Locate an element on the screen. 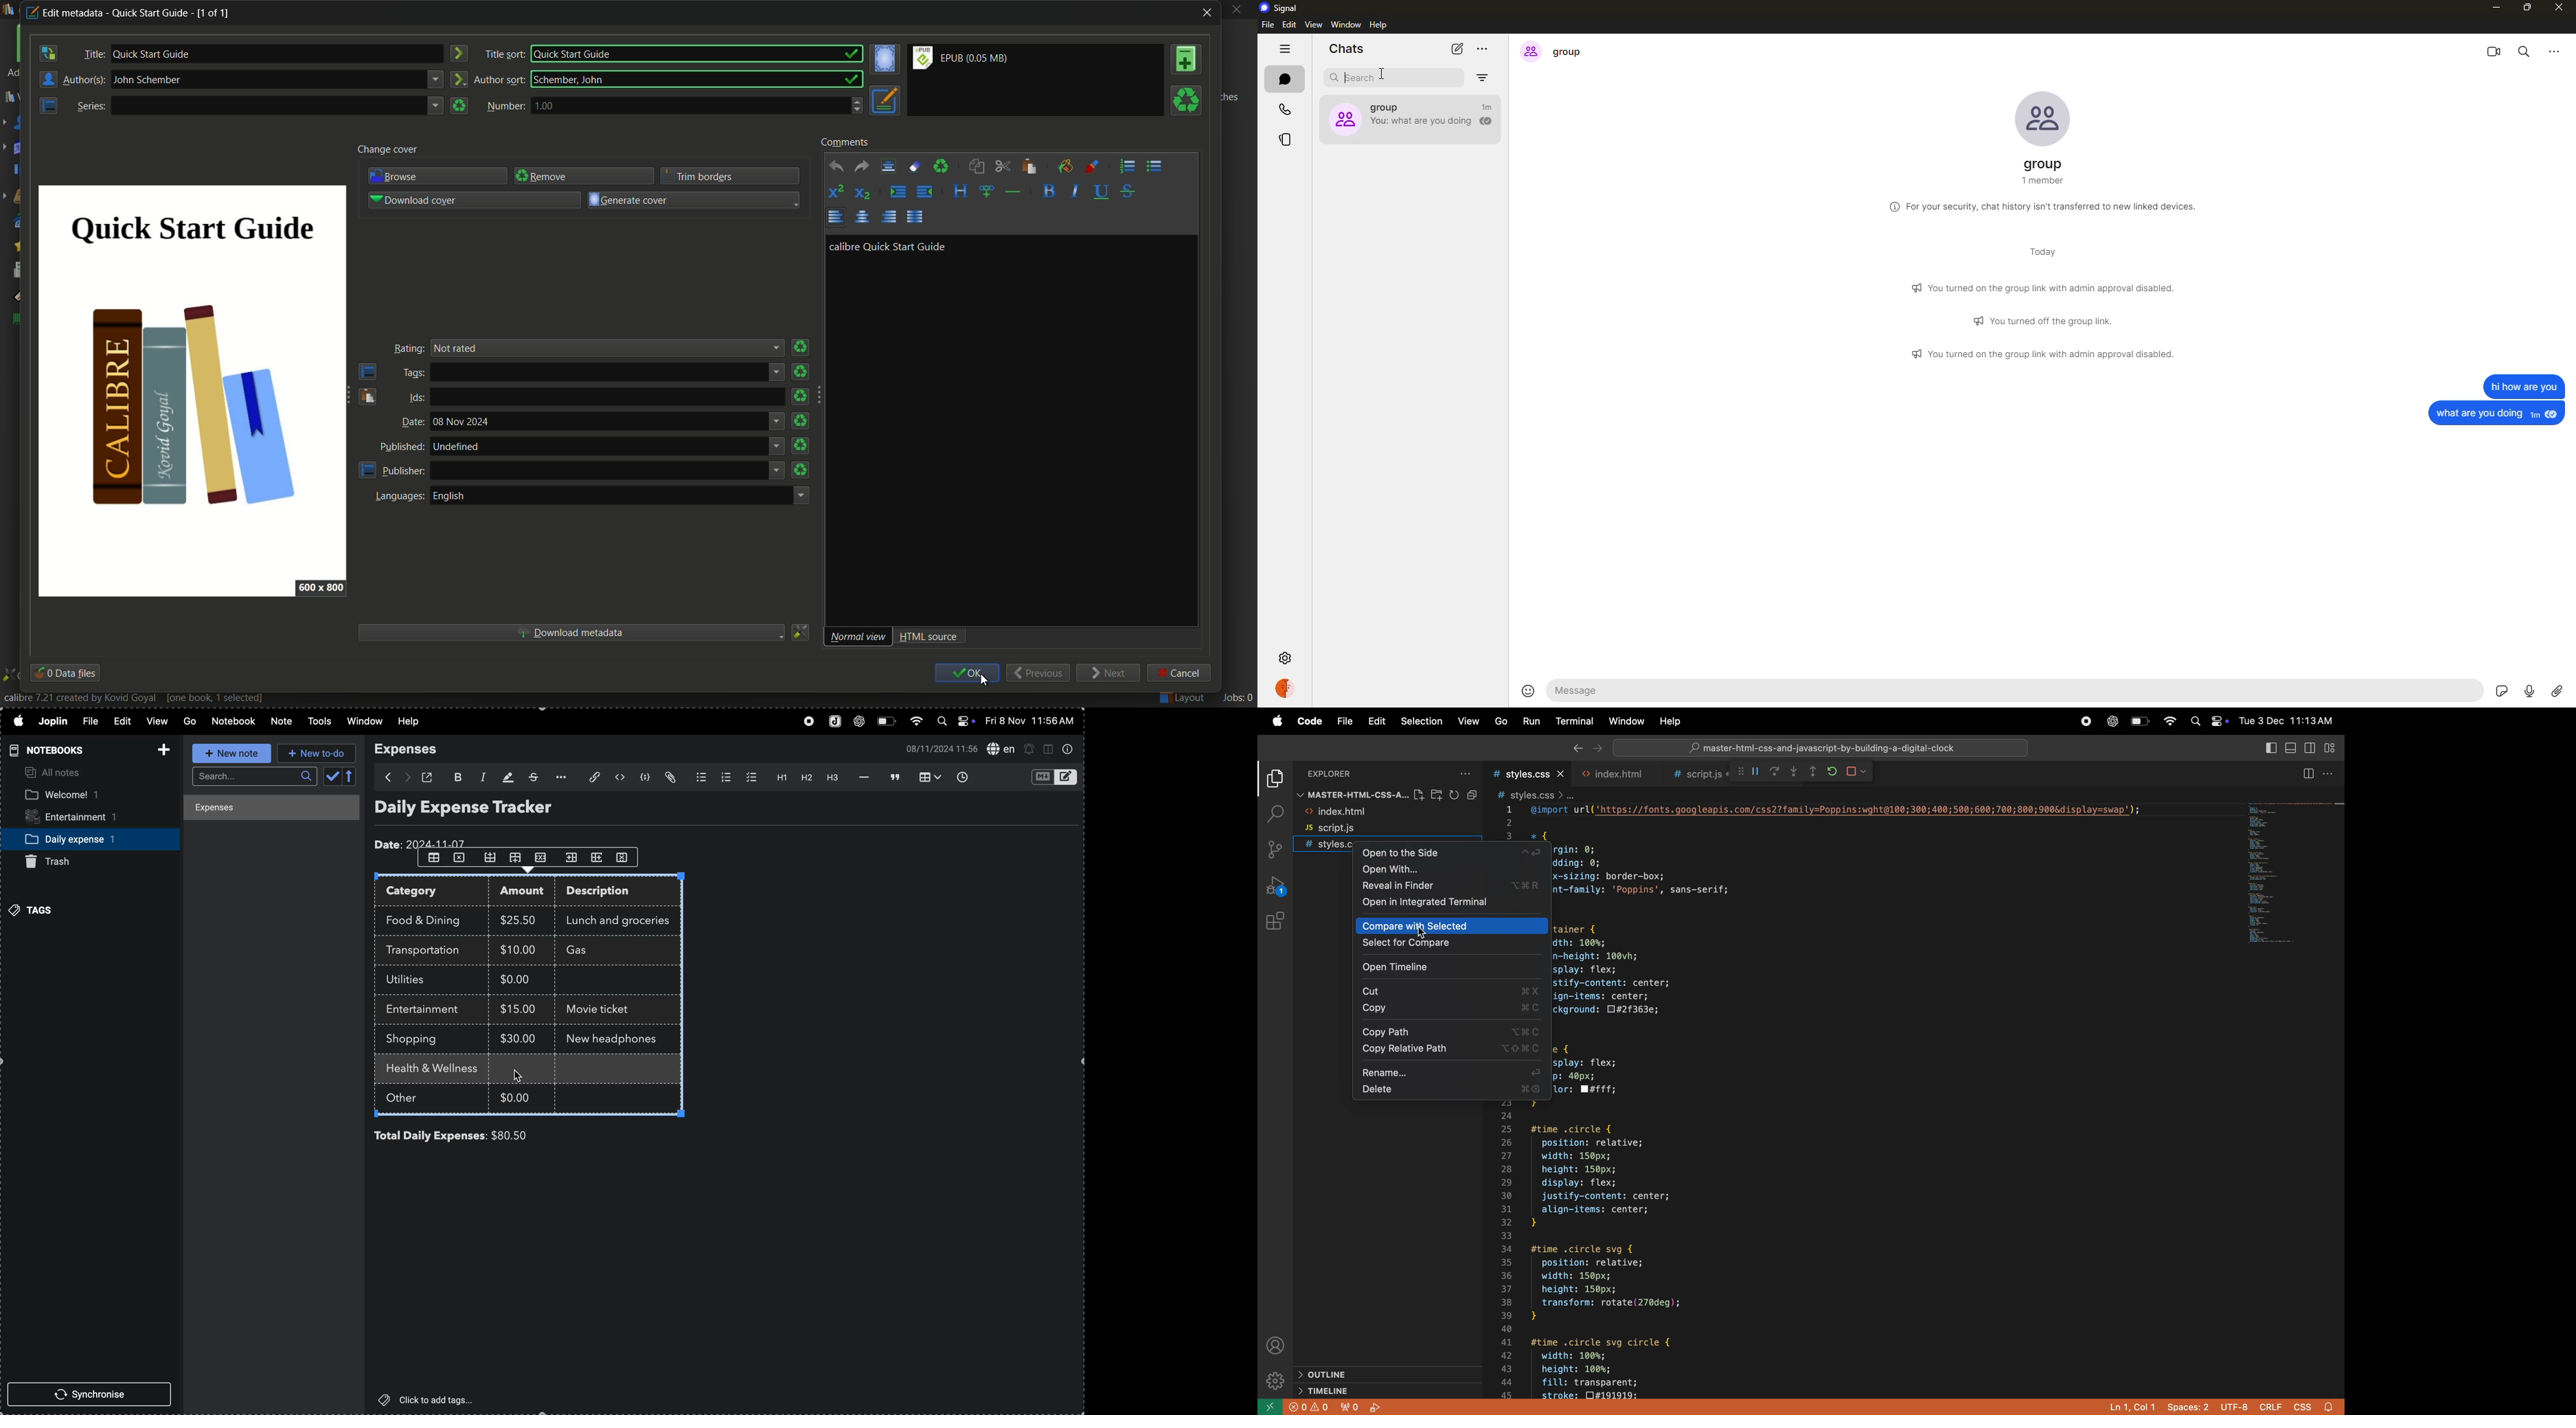 This screenshot has width=2576, height=1428. bulletlist is located at coordinates (699, 778).